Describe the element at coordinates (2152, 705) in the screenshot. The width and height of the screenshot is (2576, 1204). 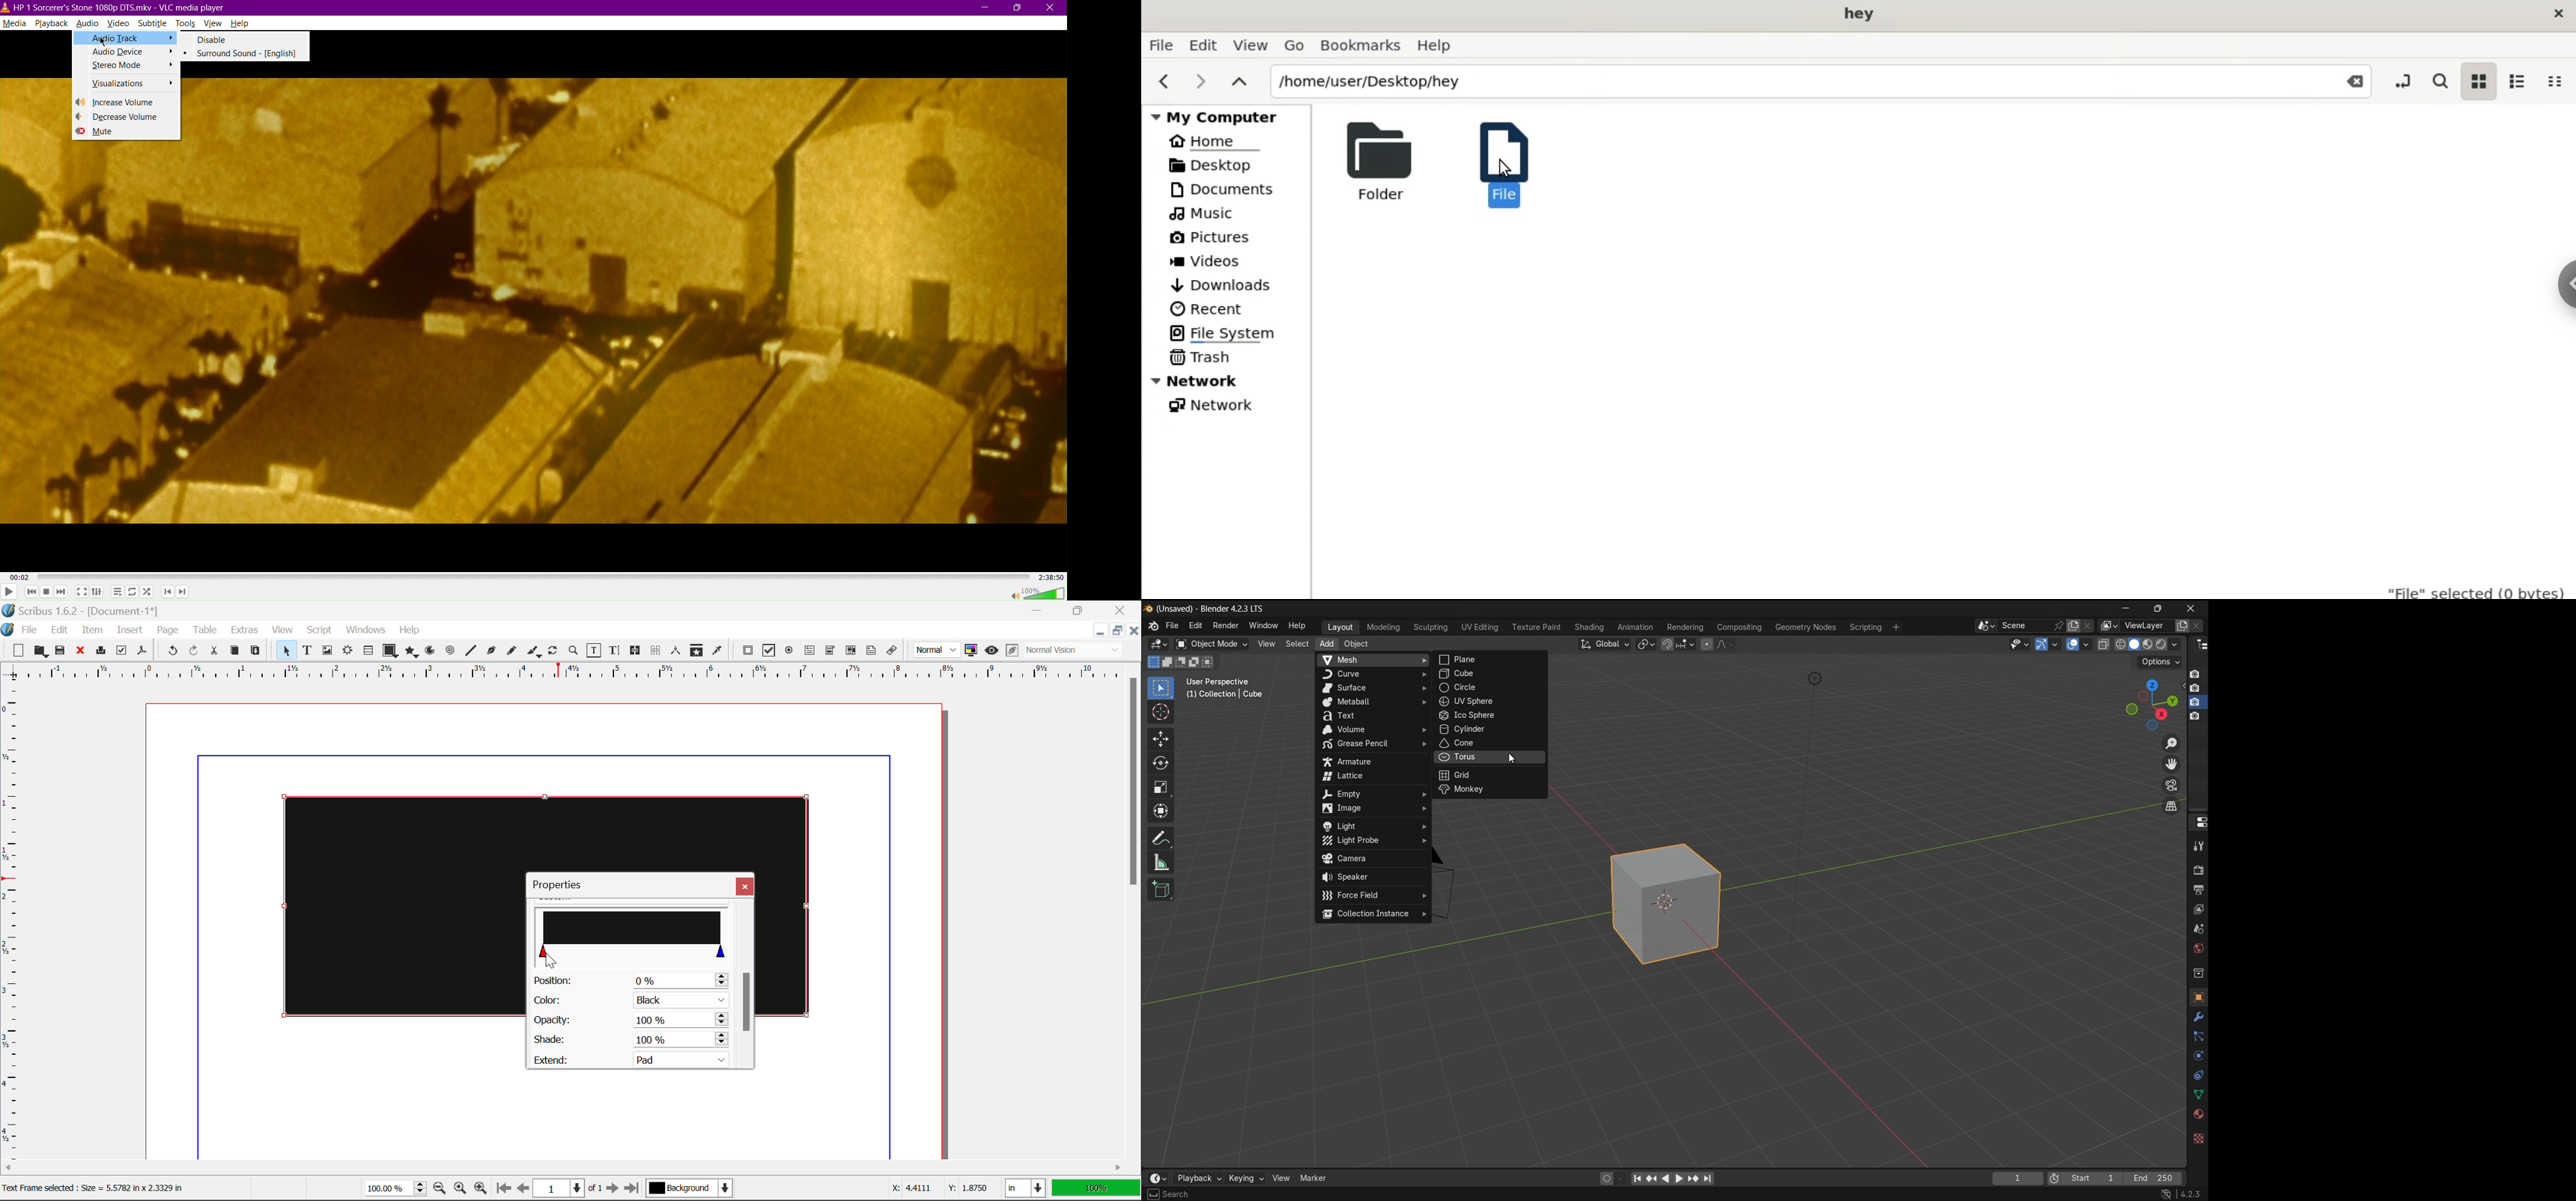
I see `preset viewpoint` at that location.